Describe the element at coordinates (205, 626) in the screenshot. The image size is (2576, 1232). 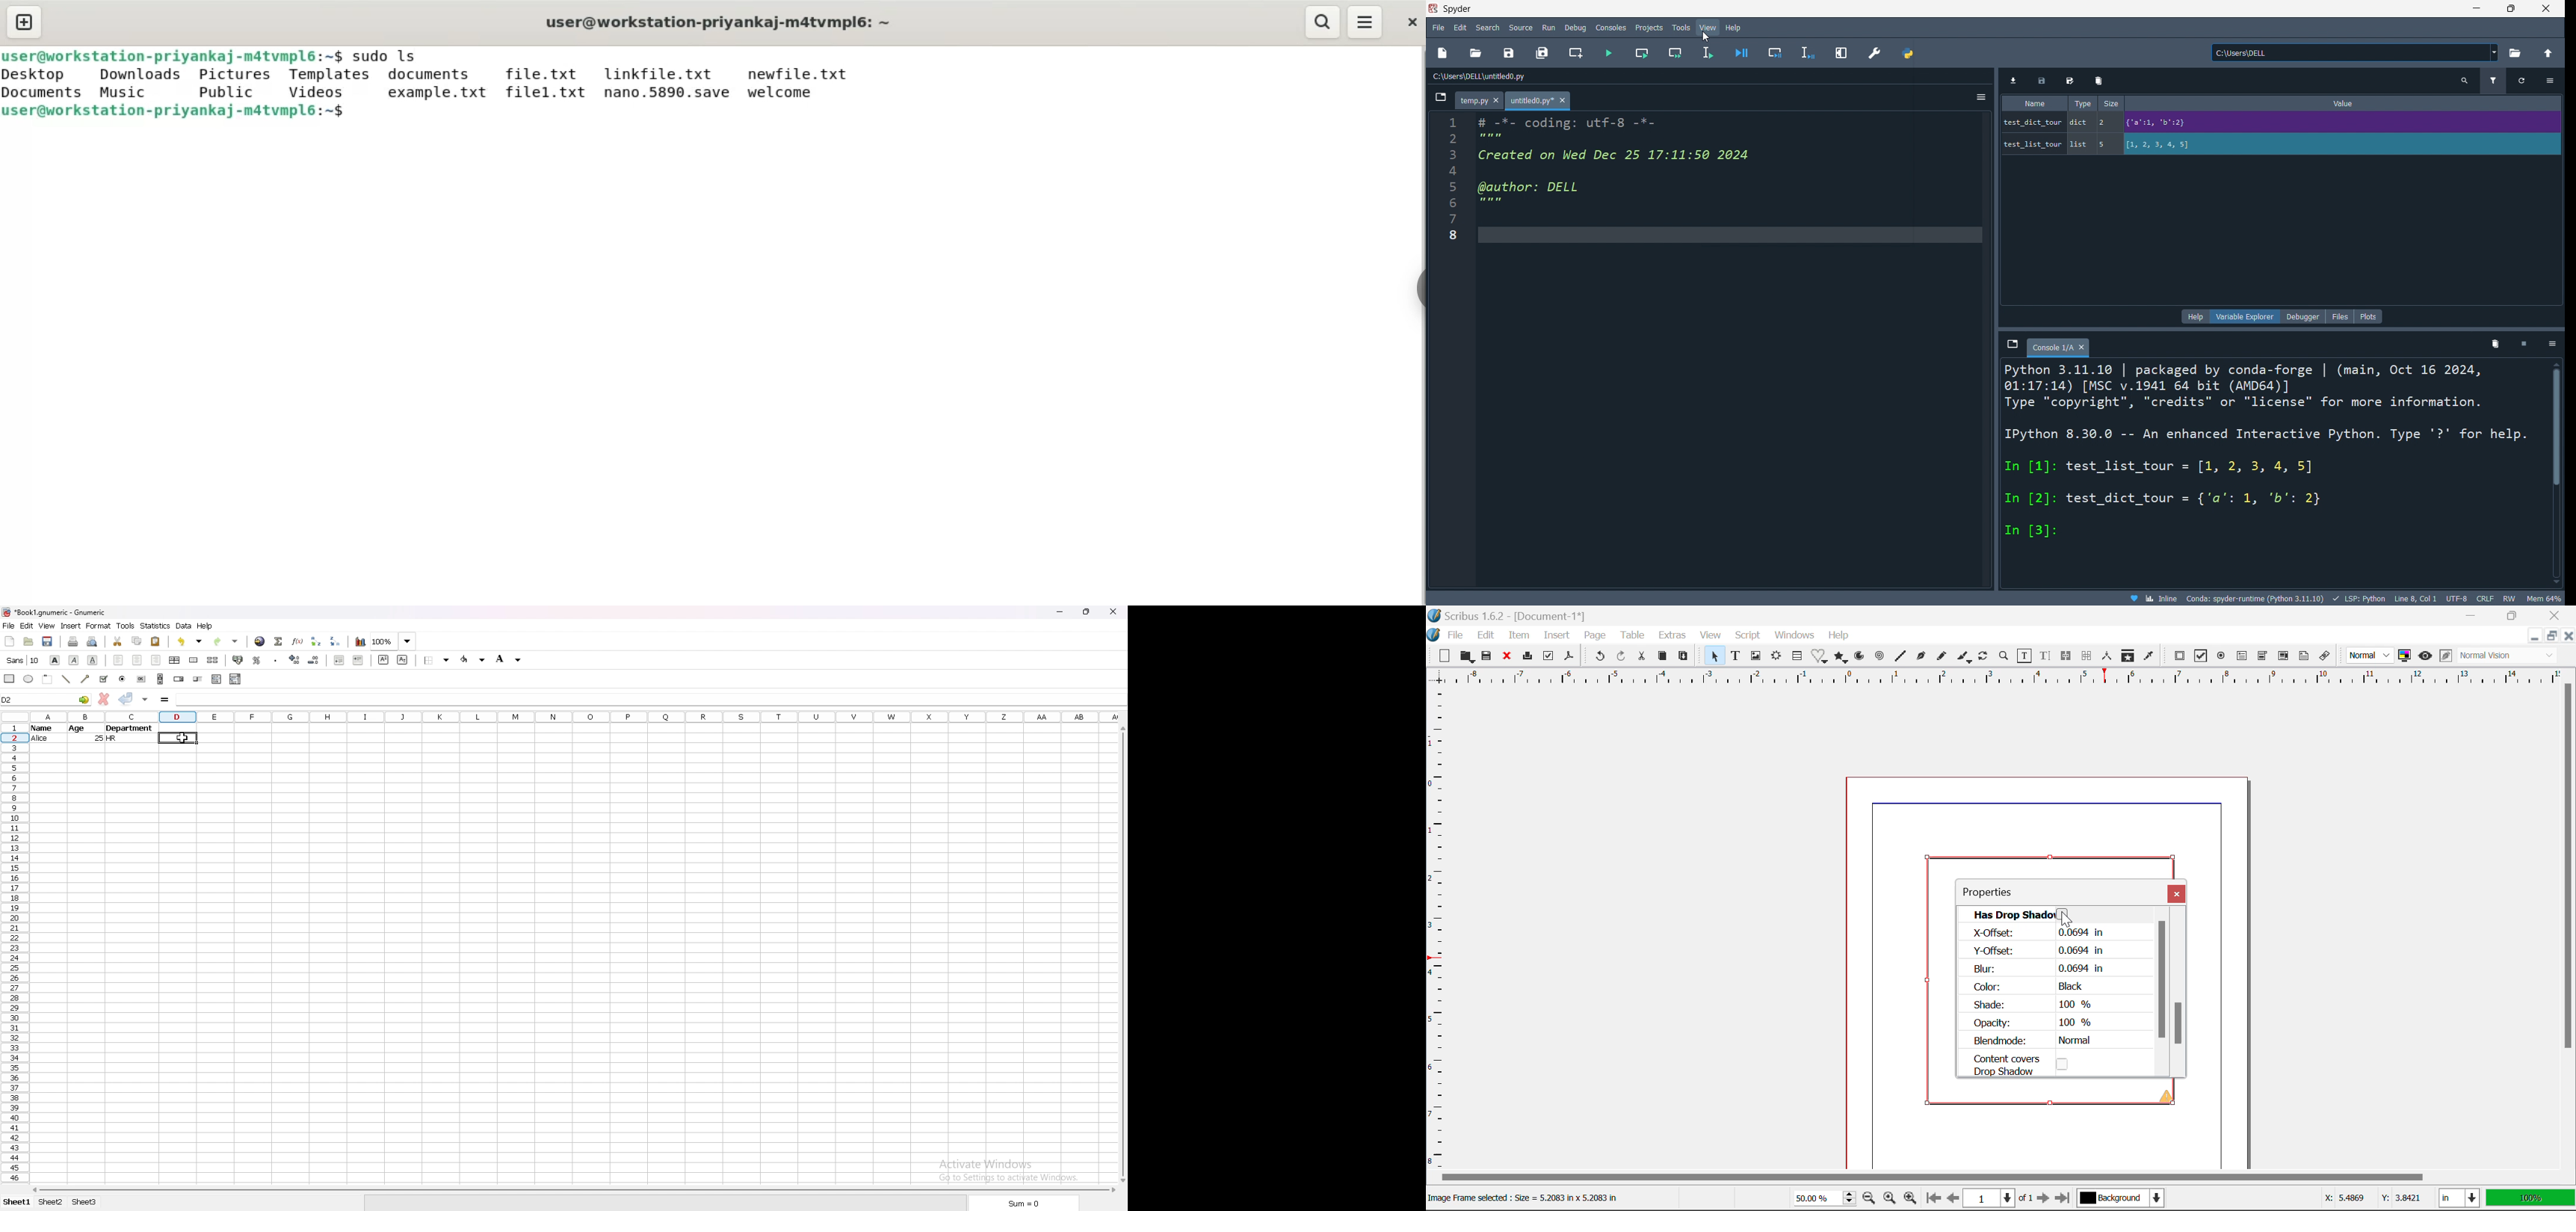
I see `help` at that location.